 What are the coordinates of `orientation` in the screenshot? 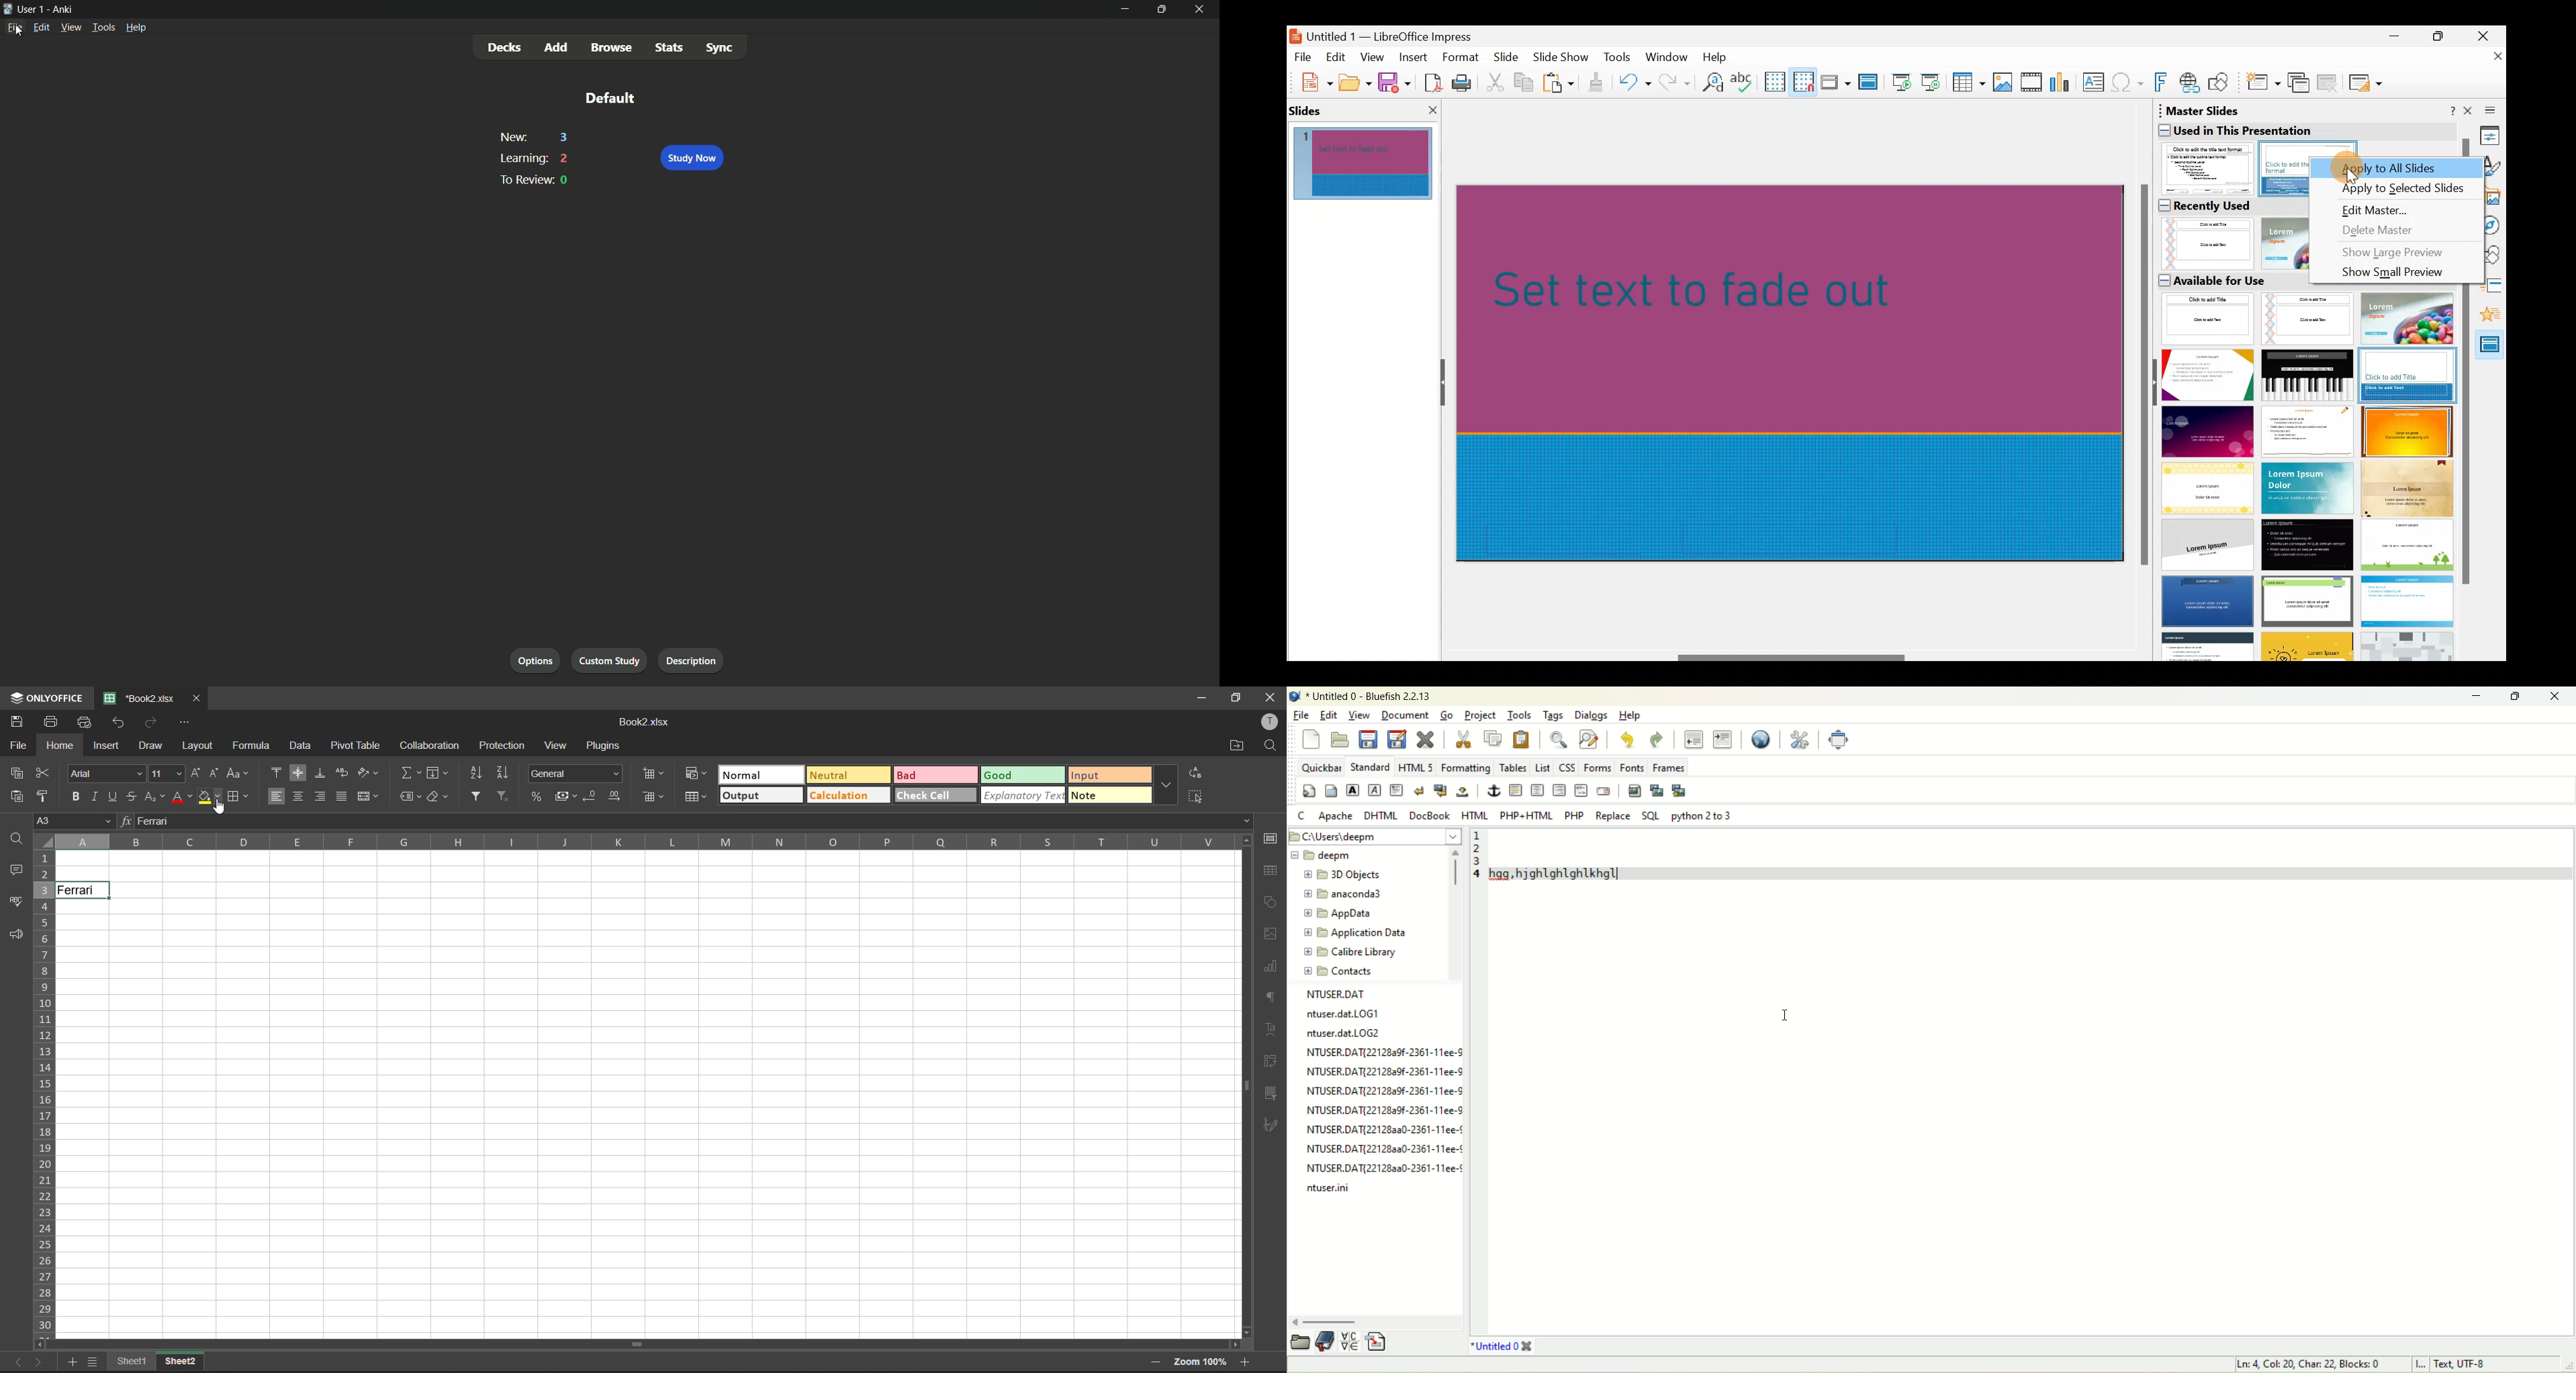 It's located at (367, 773).